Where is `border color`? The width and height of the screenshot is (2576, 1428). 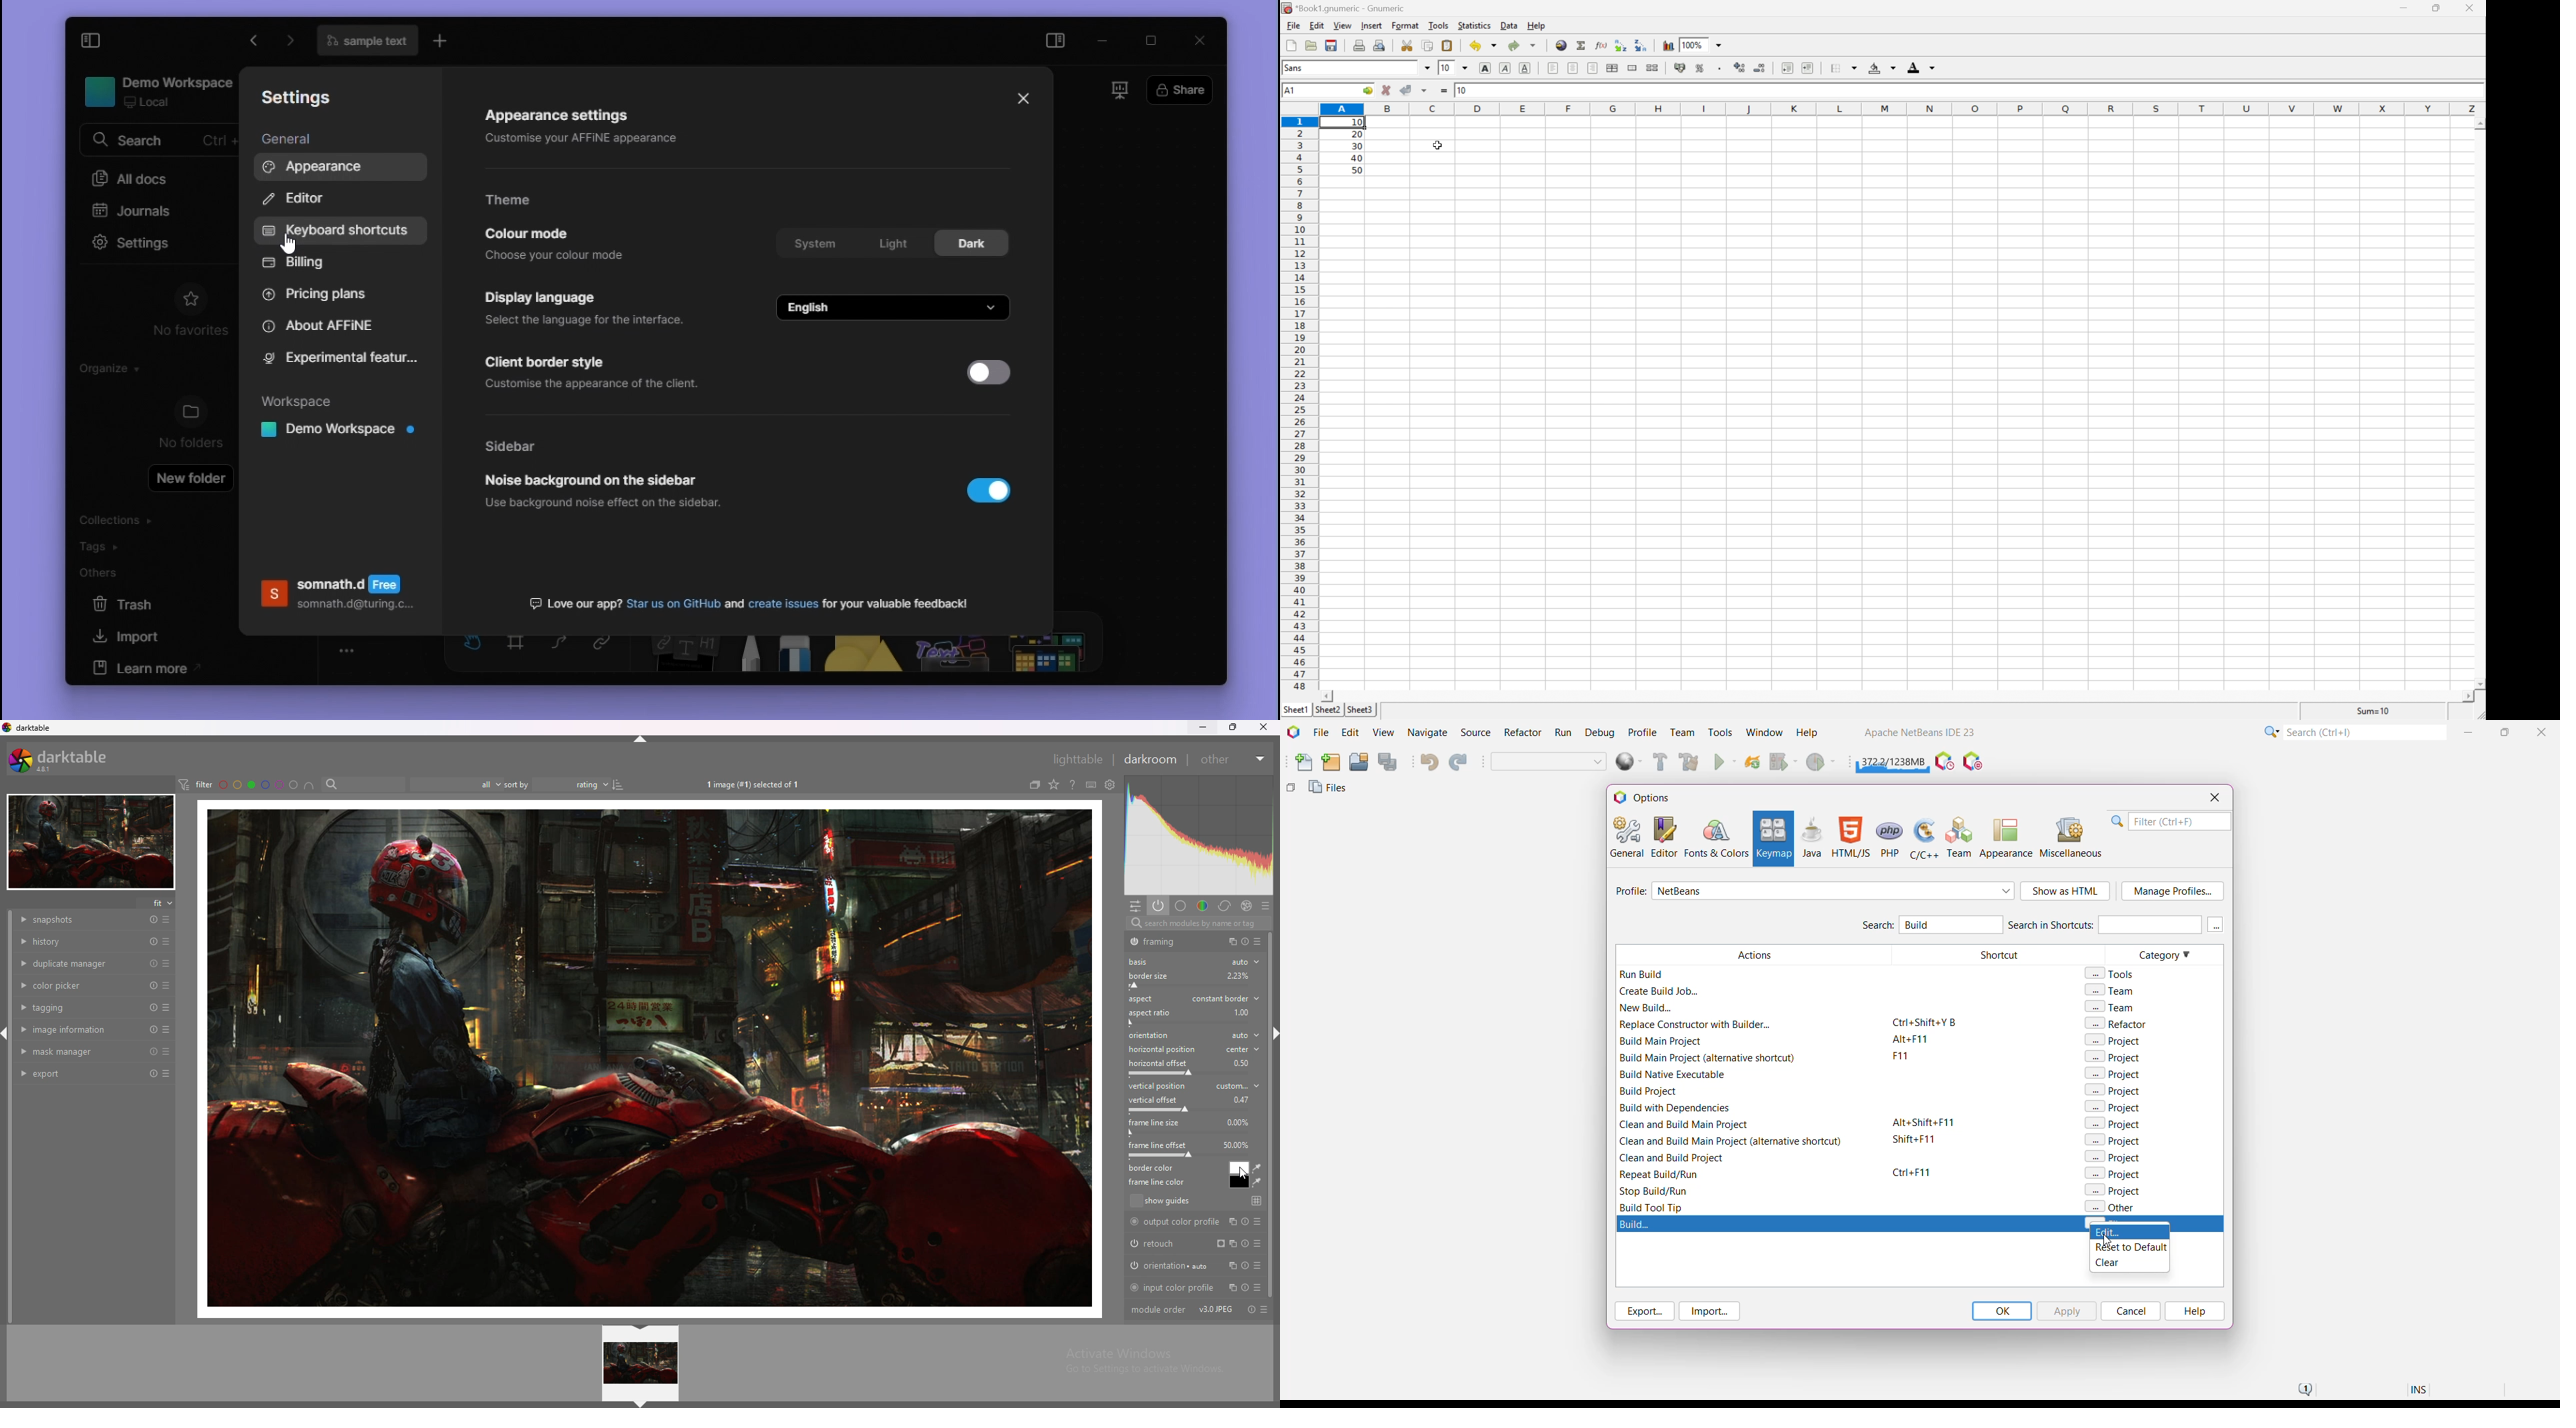
border color is located at coordinates (1156, 1168).